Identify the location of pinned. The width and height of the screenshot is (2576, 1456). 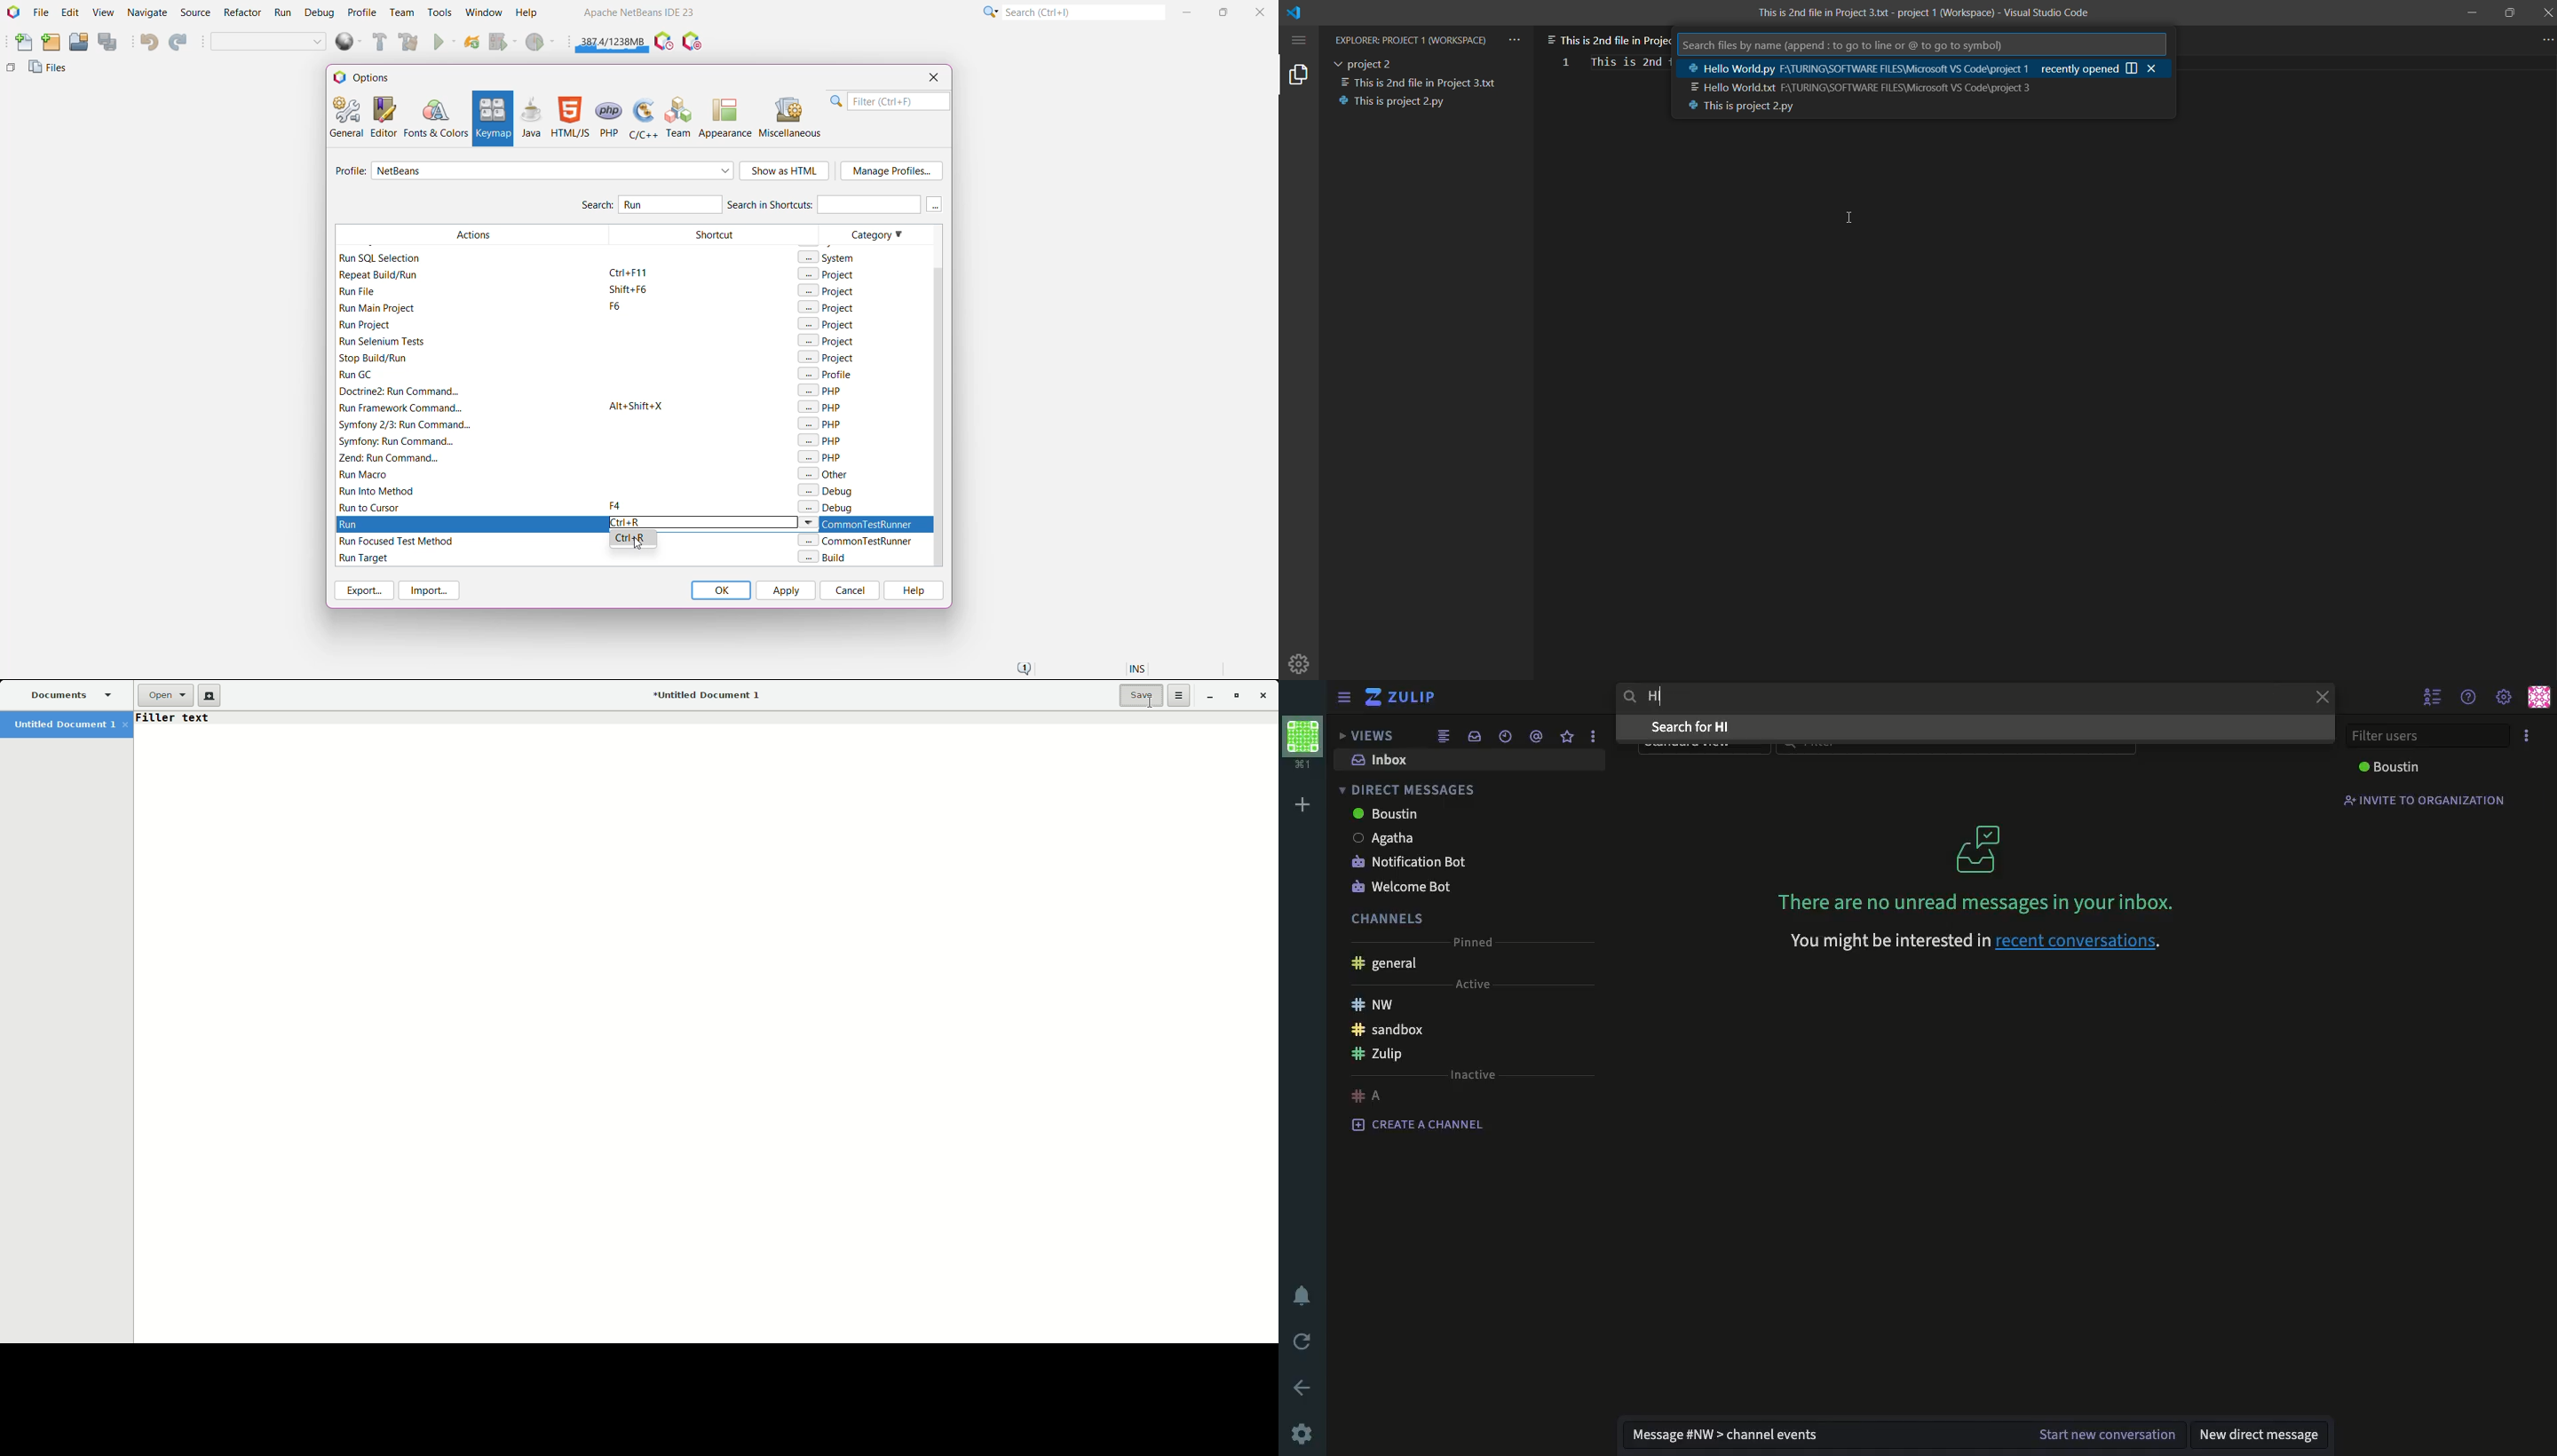
(1474, 942).